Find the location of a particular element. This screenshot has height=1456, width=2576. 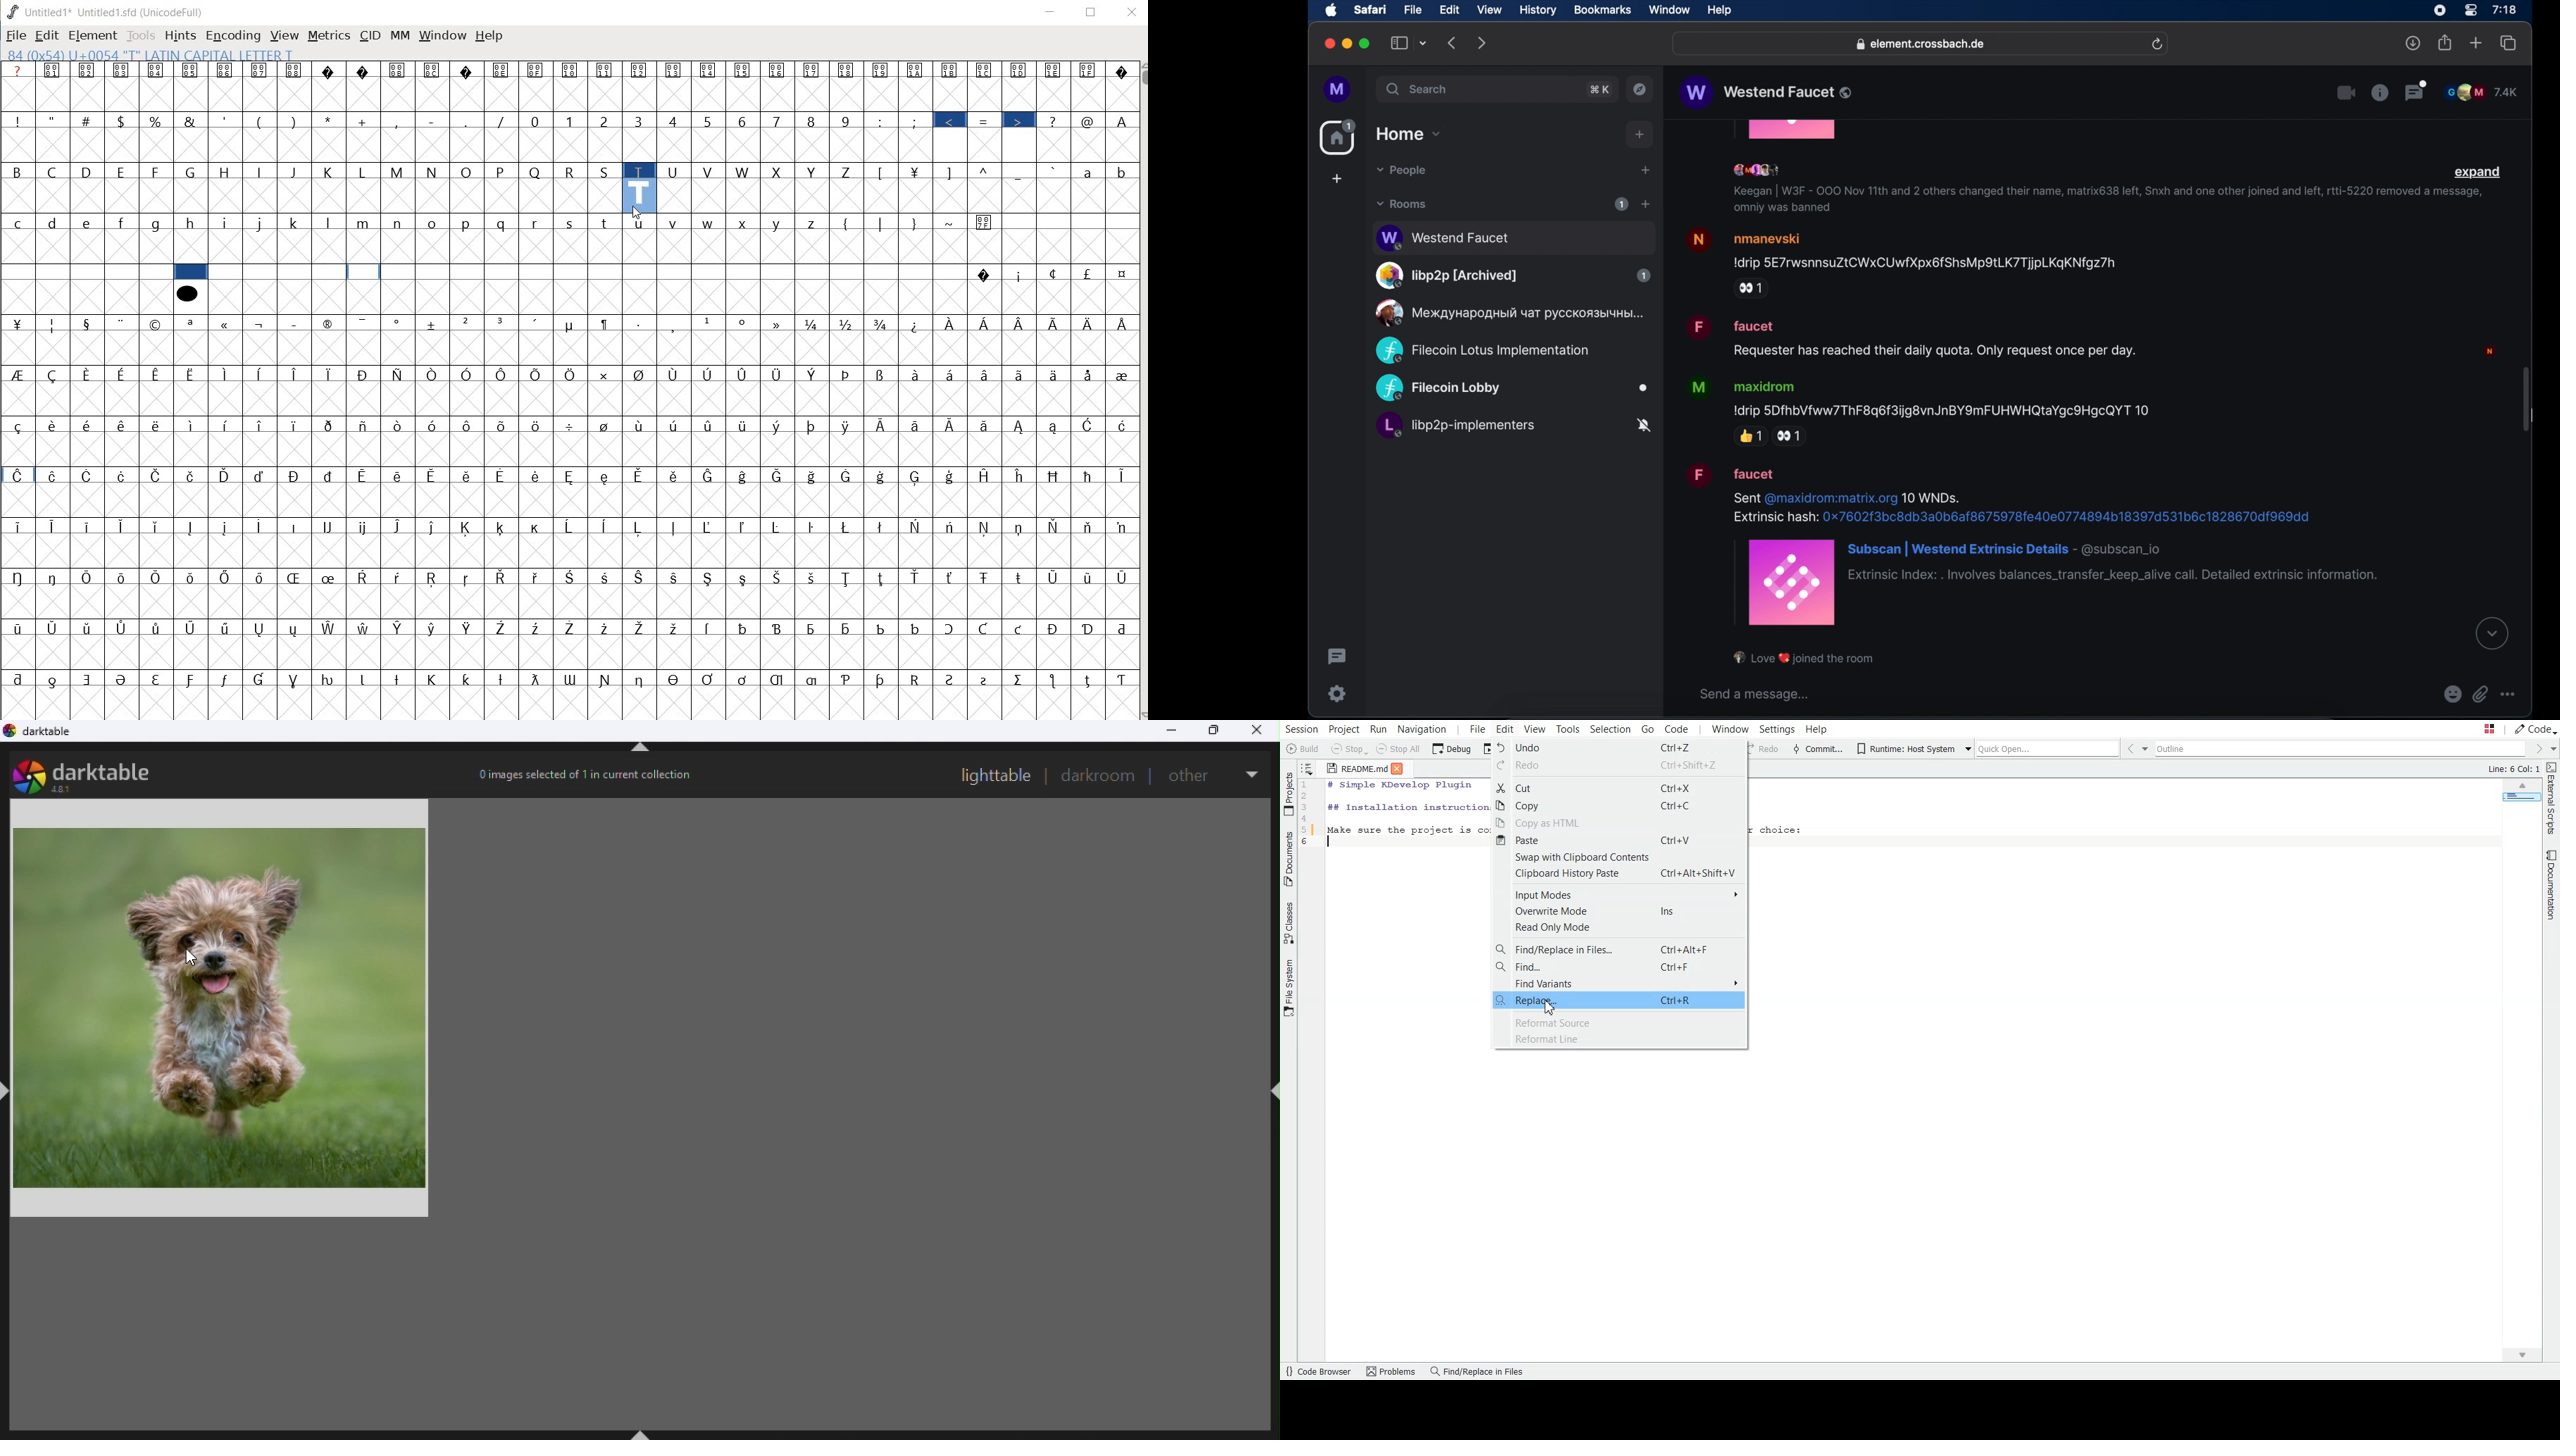

Symbol is located at coordinates (849, 578).